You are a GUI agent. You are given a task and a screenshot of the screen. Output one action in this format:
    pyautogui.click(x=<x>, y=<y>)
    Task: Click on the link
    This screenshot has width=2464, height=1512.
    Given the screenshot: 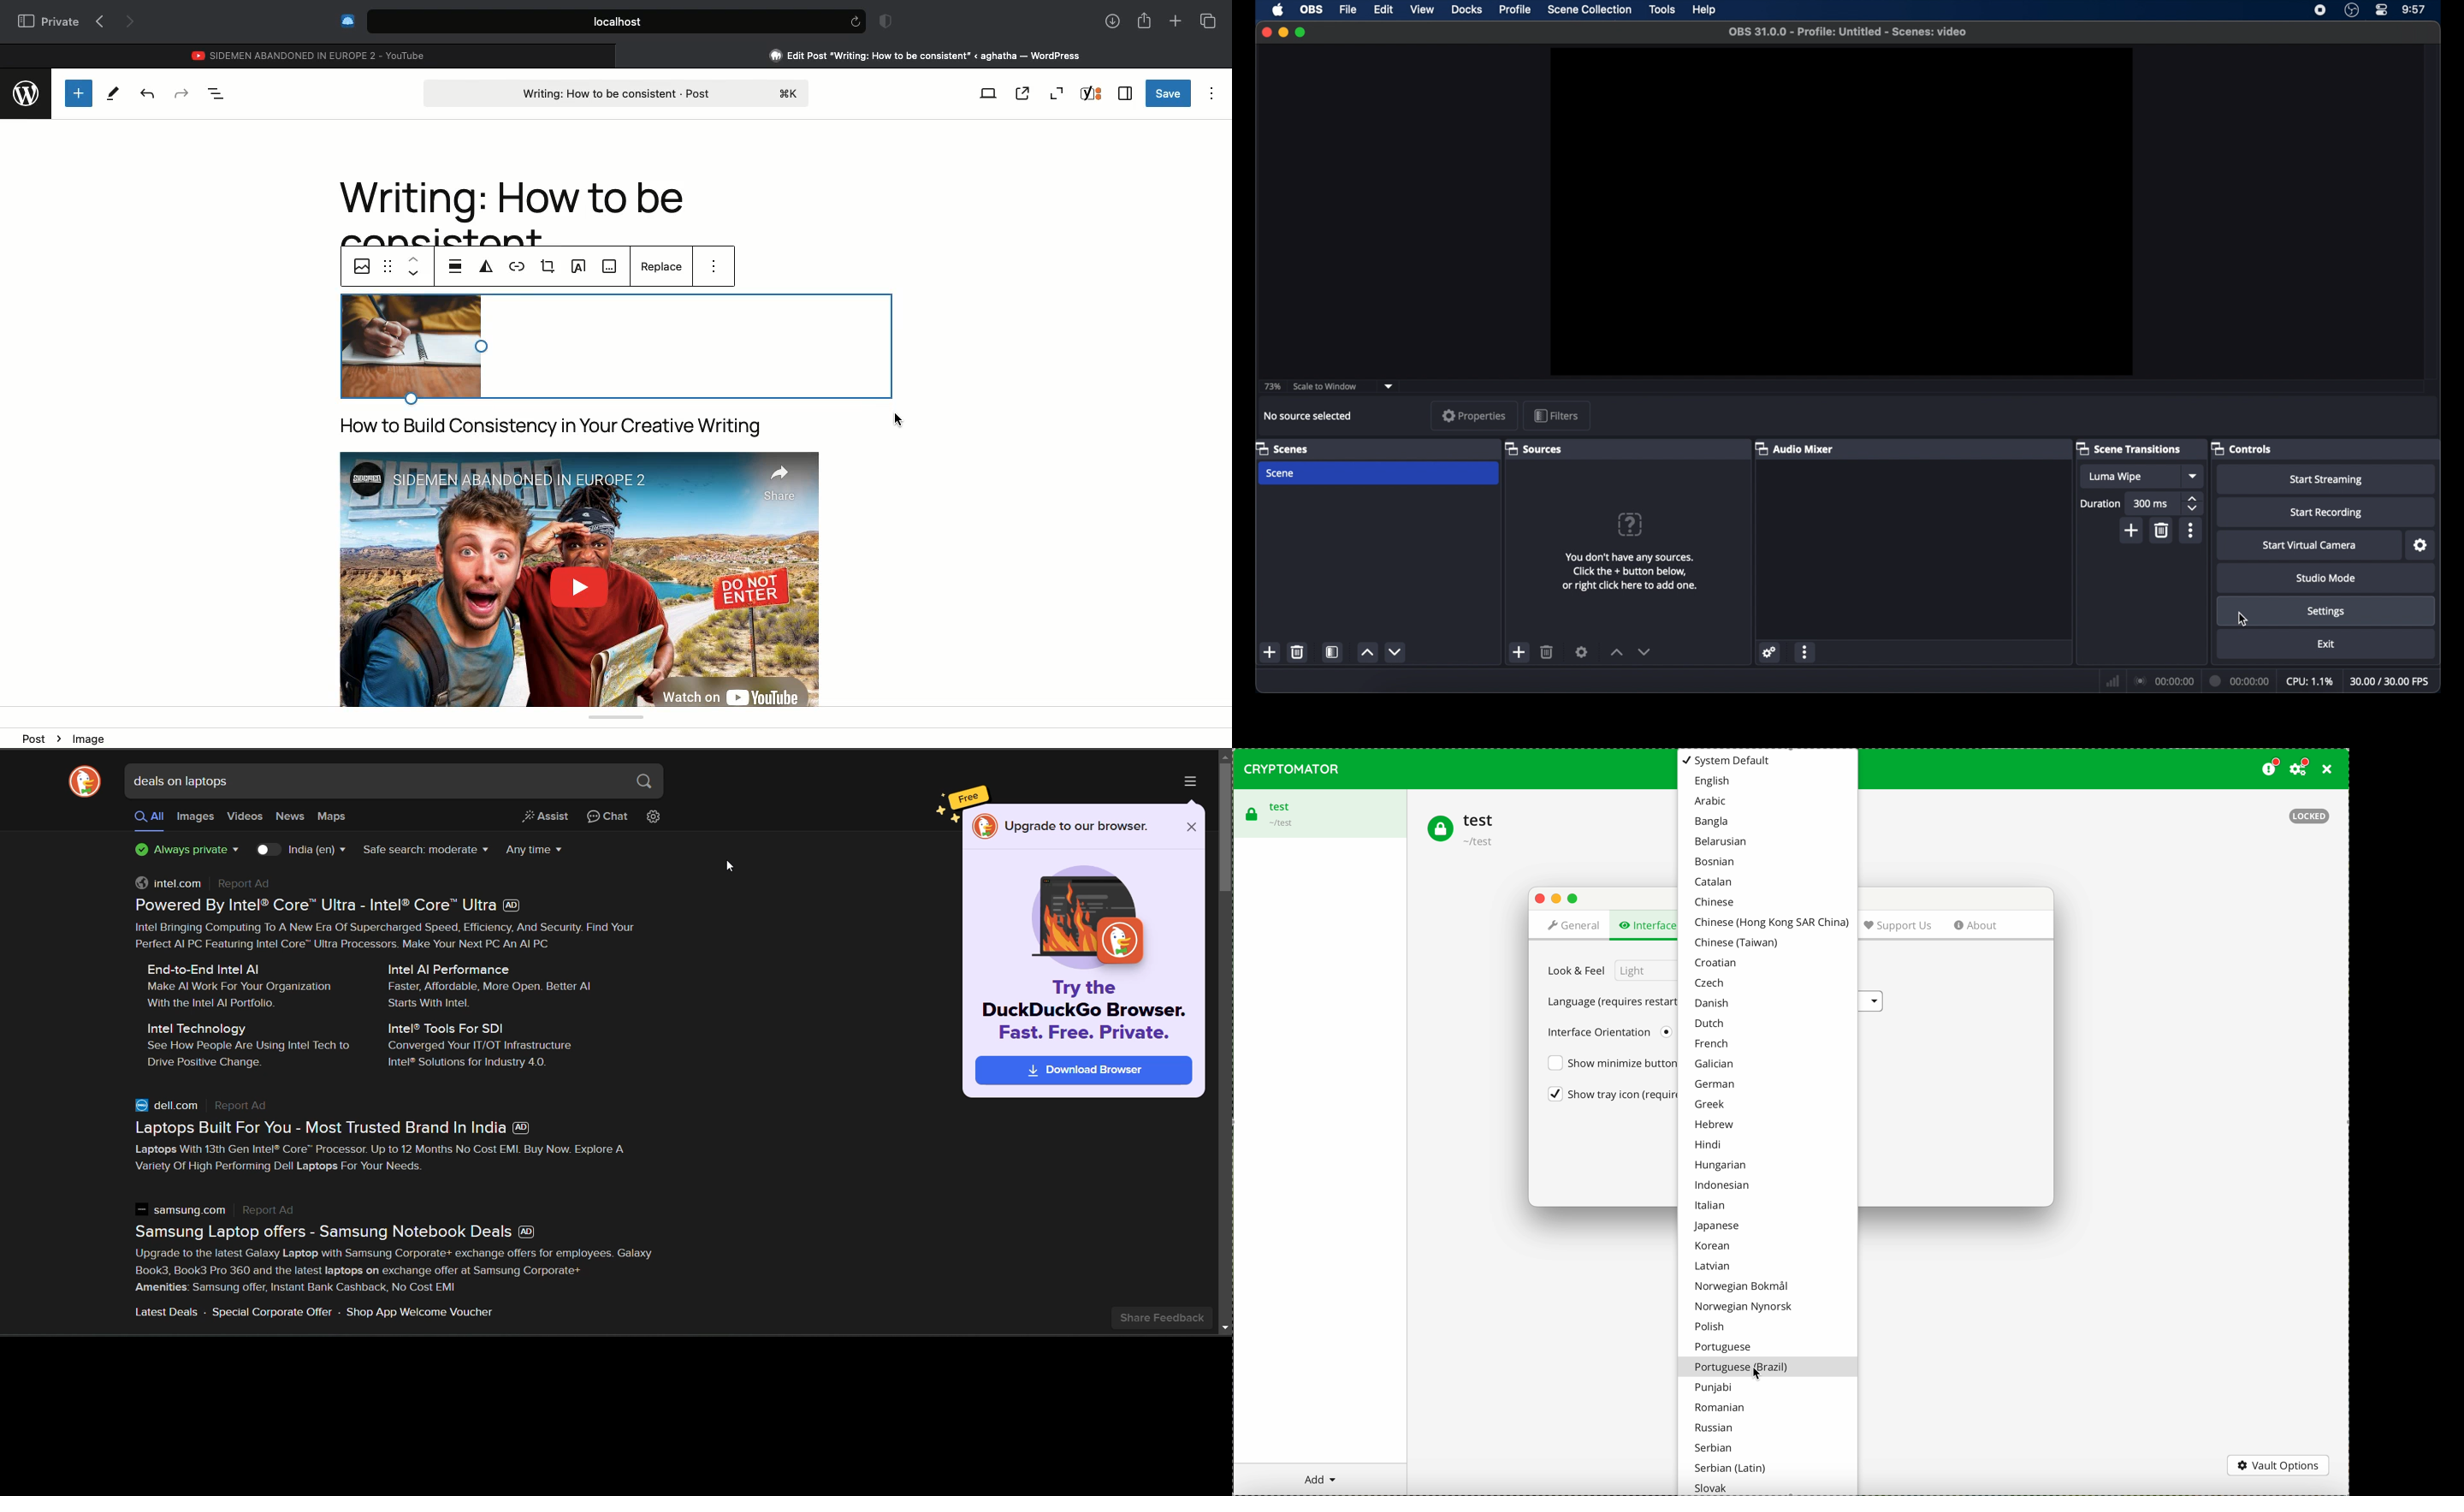 What is the action you would take?
    pyautogui.click(x=516, y=268)
    